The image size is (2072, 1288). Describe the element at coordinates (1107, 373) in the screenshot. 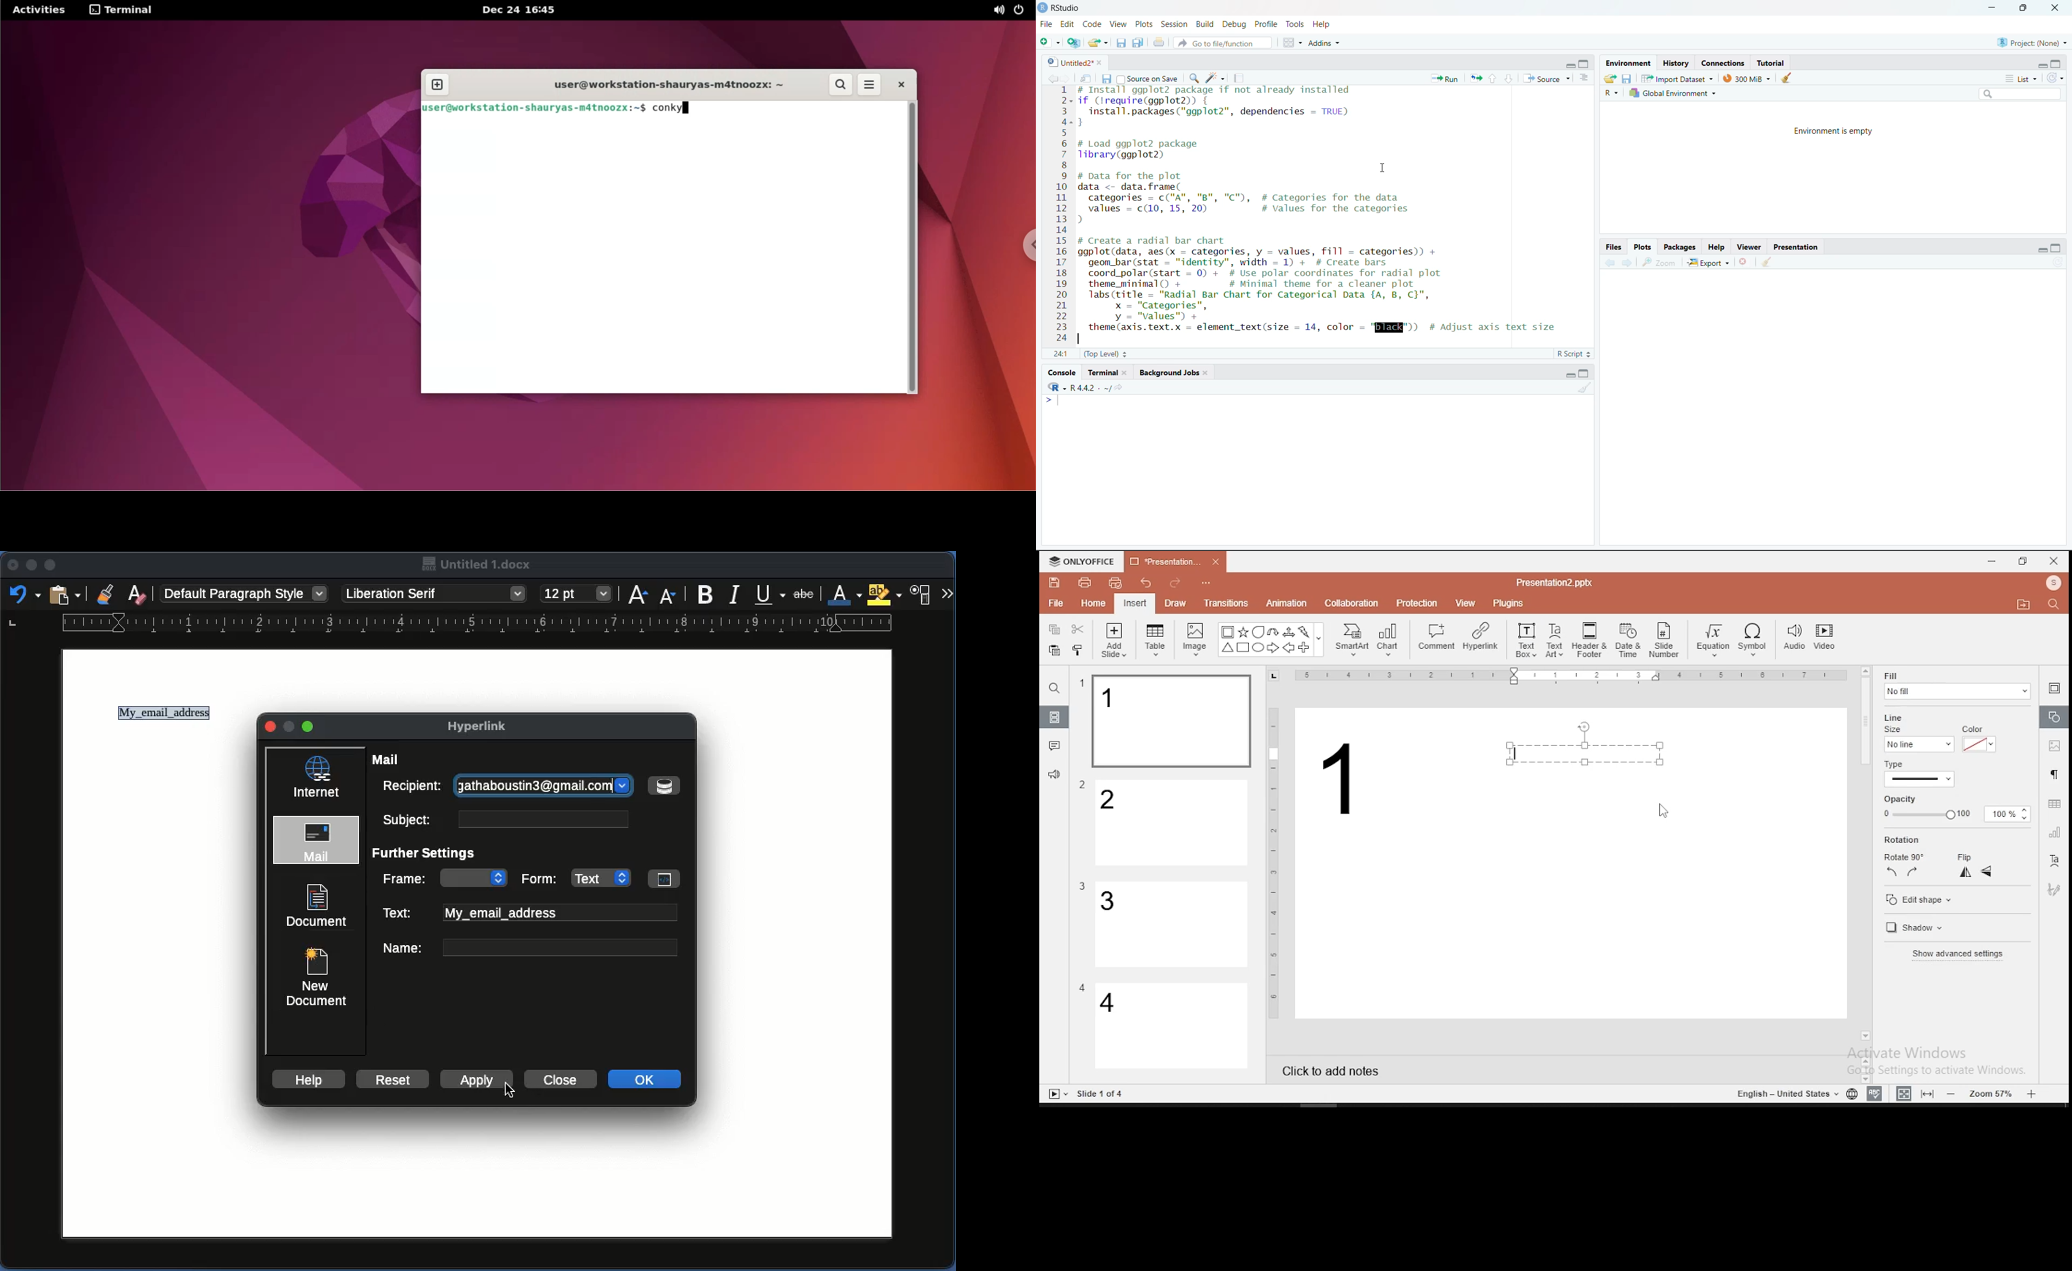

I see `Terminal` at that location.